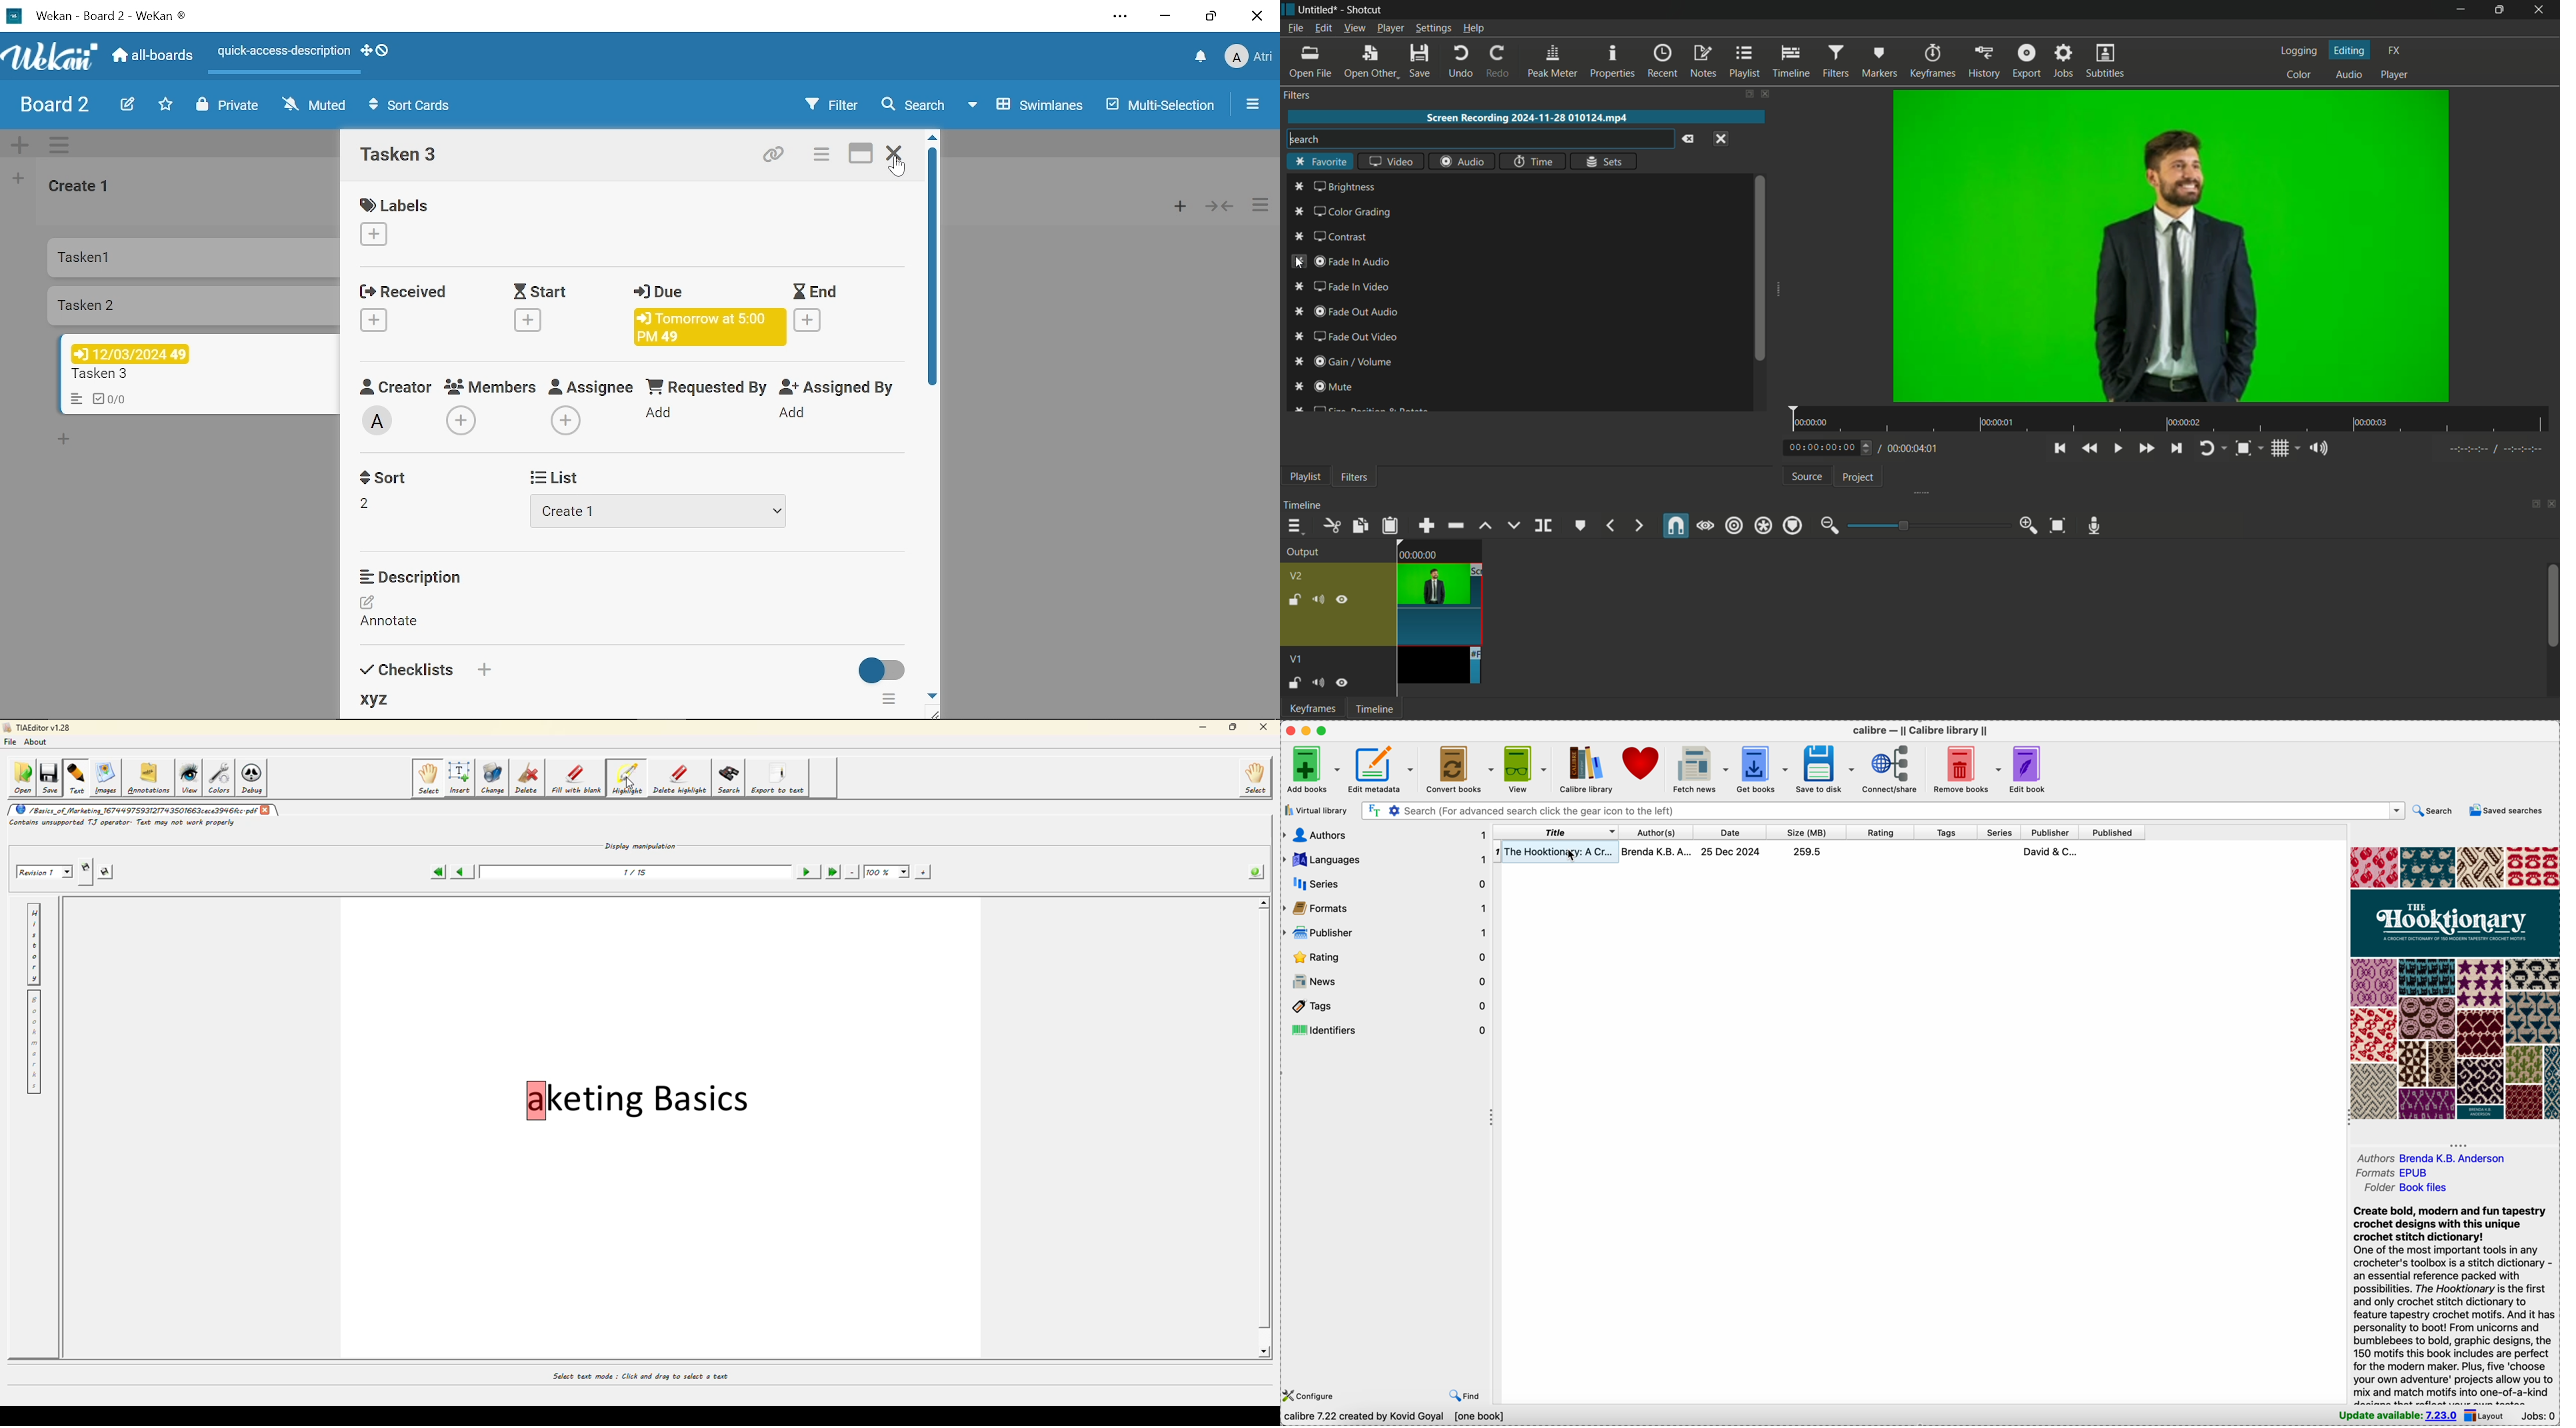 The height and width of the screenshot is (1428, 2576). I want to click on Cursor, so click(899, 169).